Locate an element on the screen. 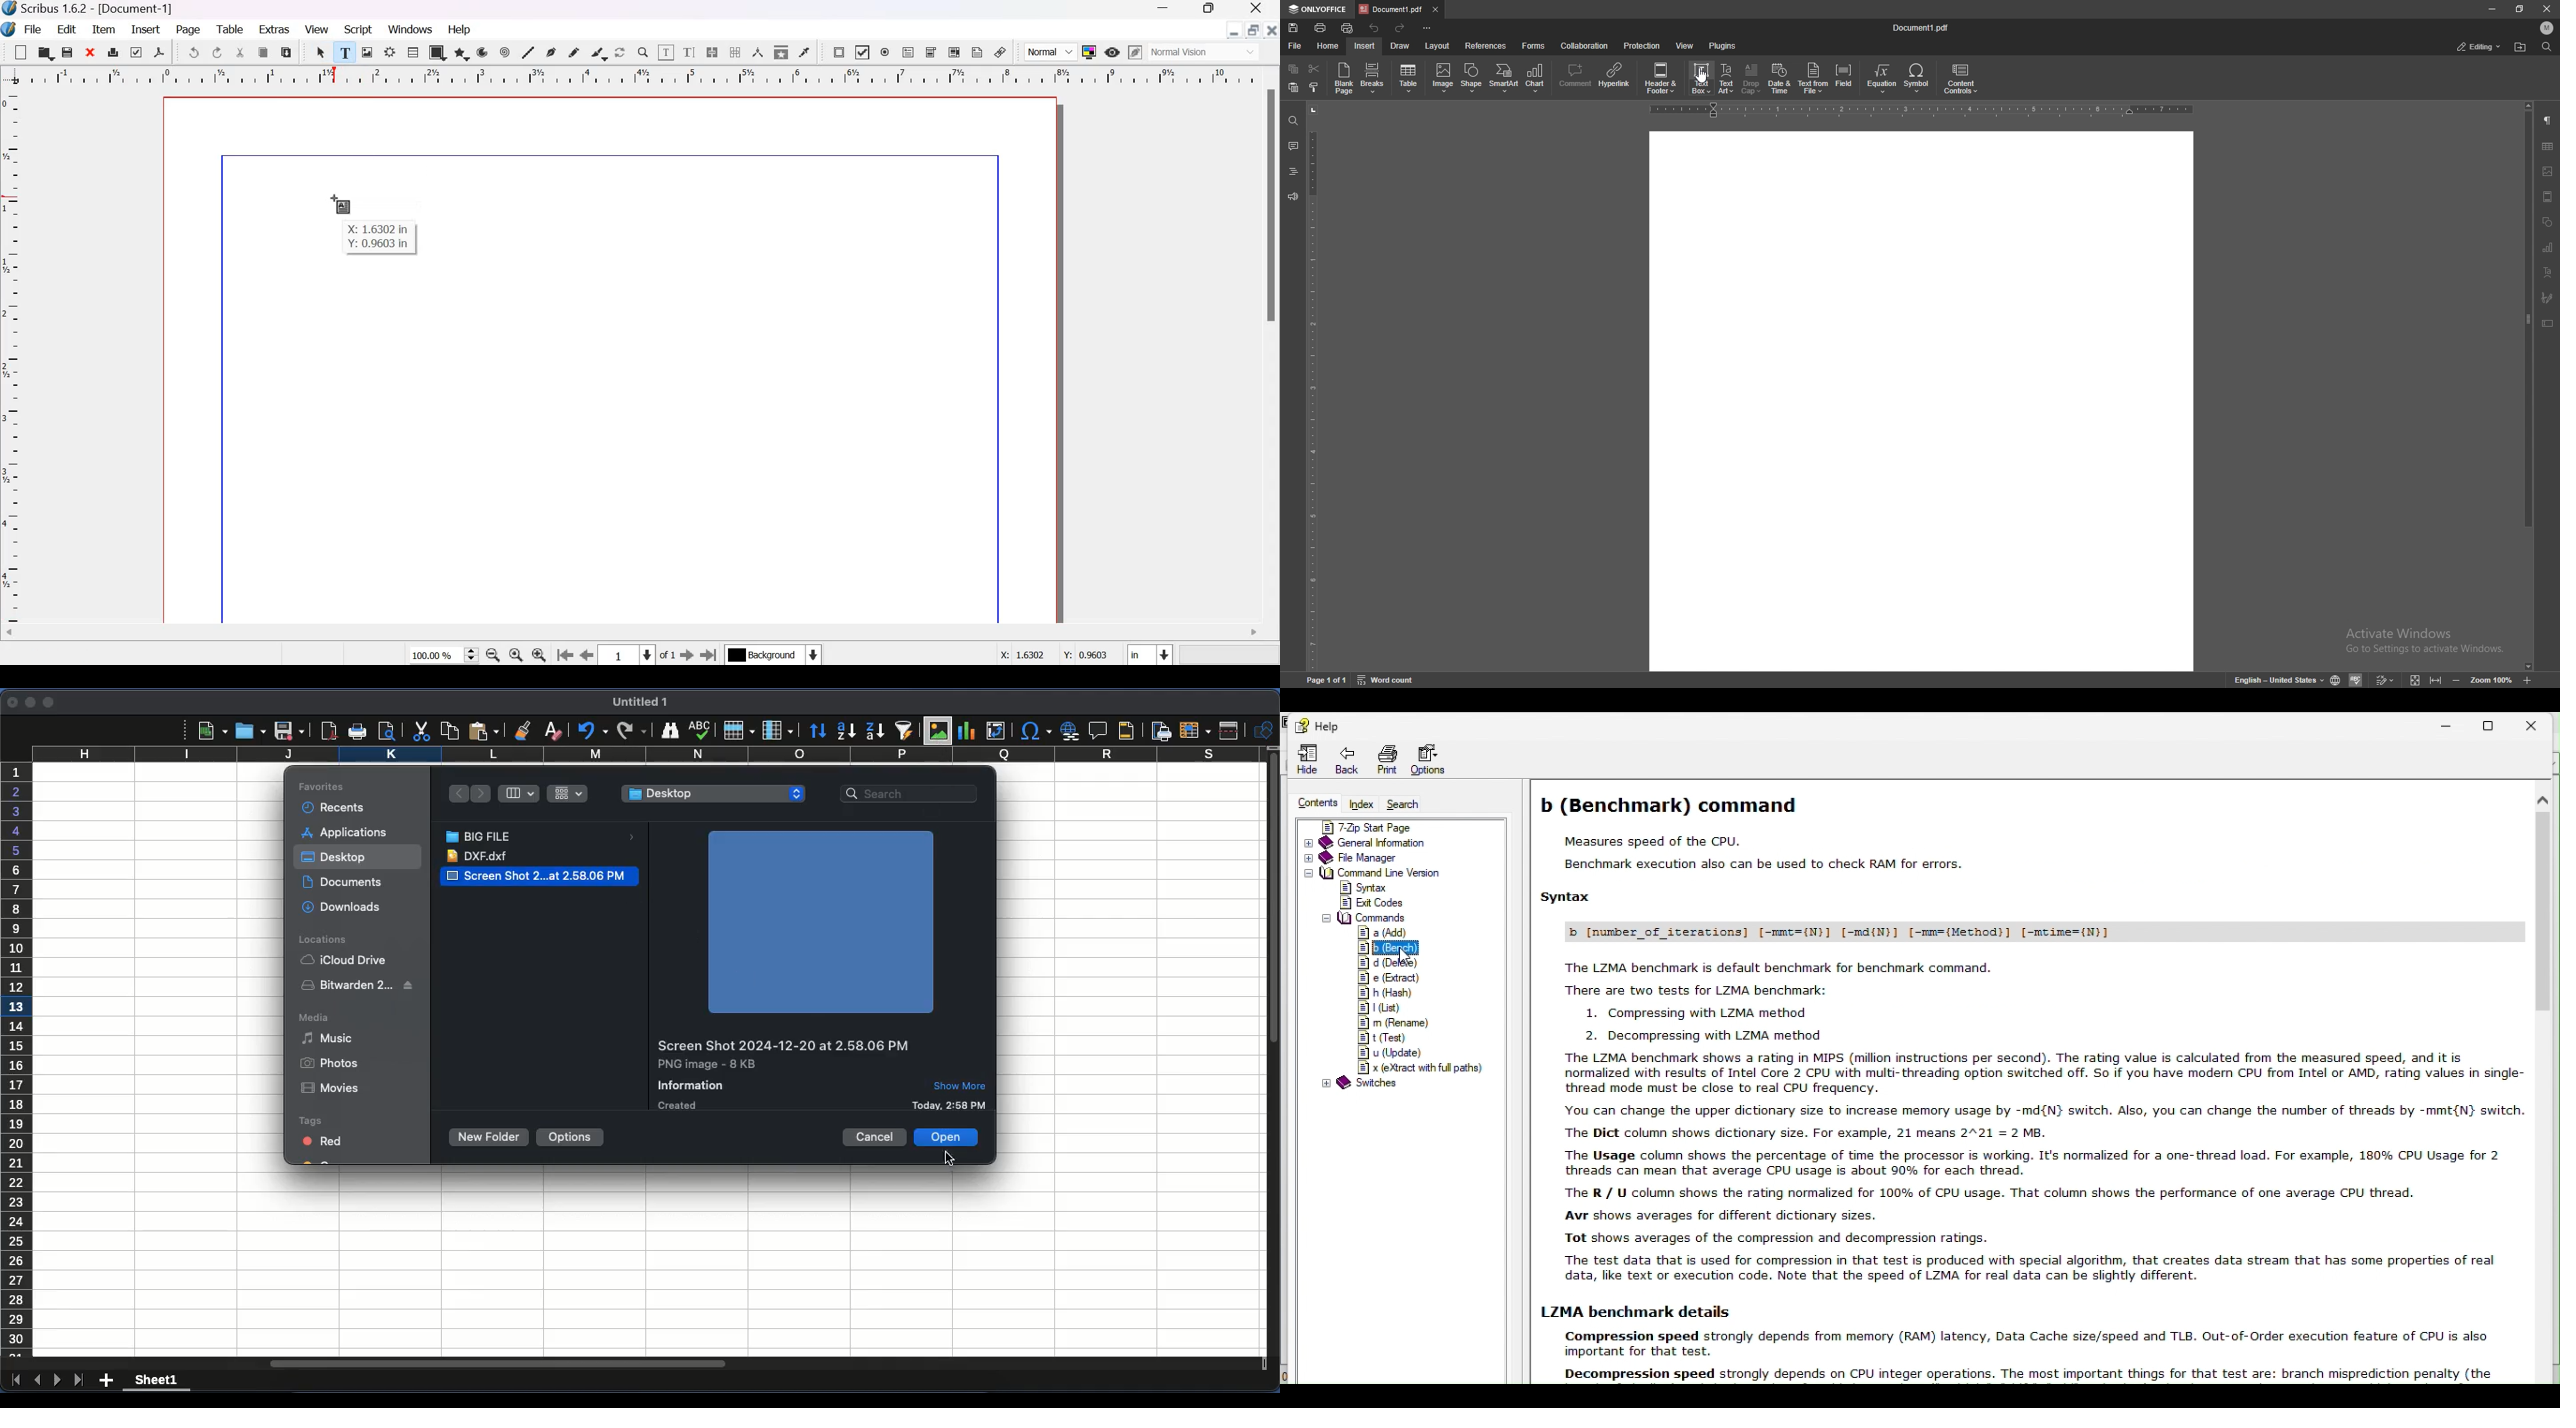 This screenshot has height=1428, width=2576. headers and footers is located at coordinates (1123, 730).